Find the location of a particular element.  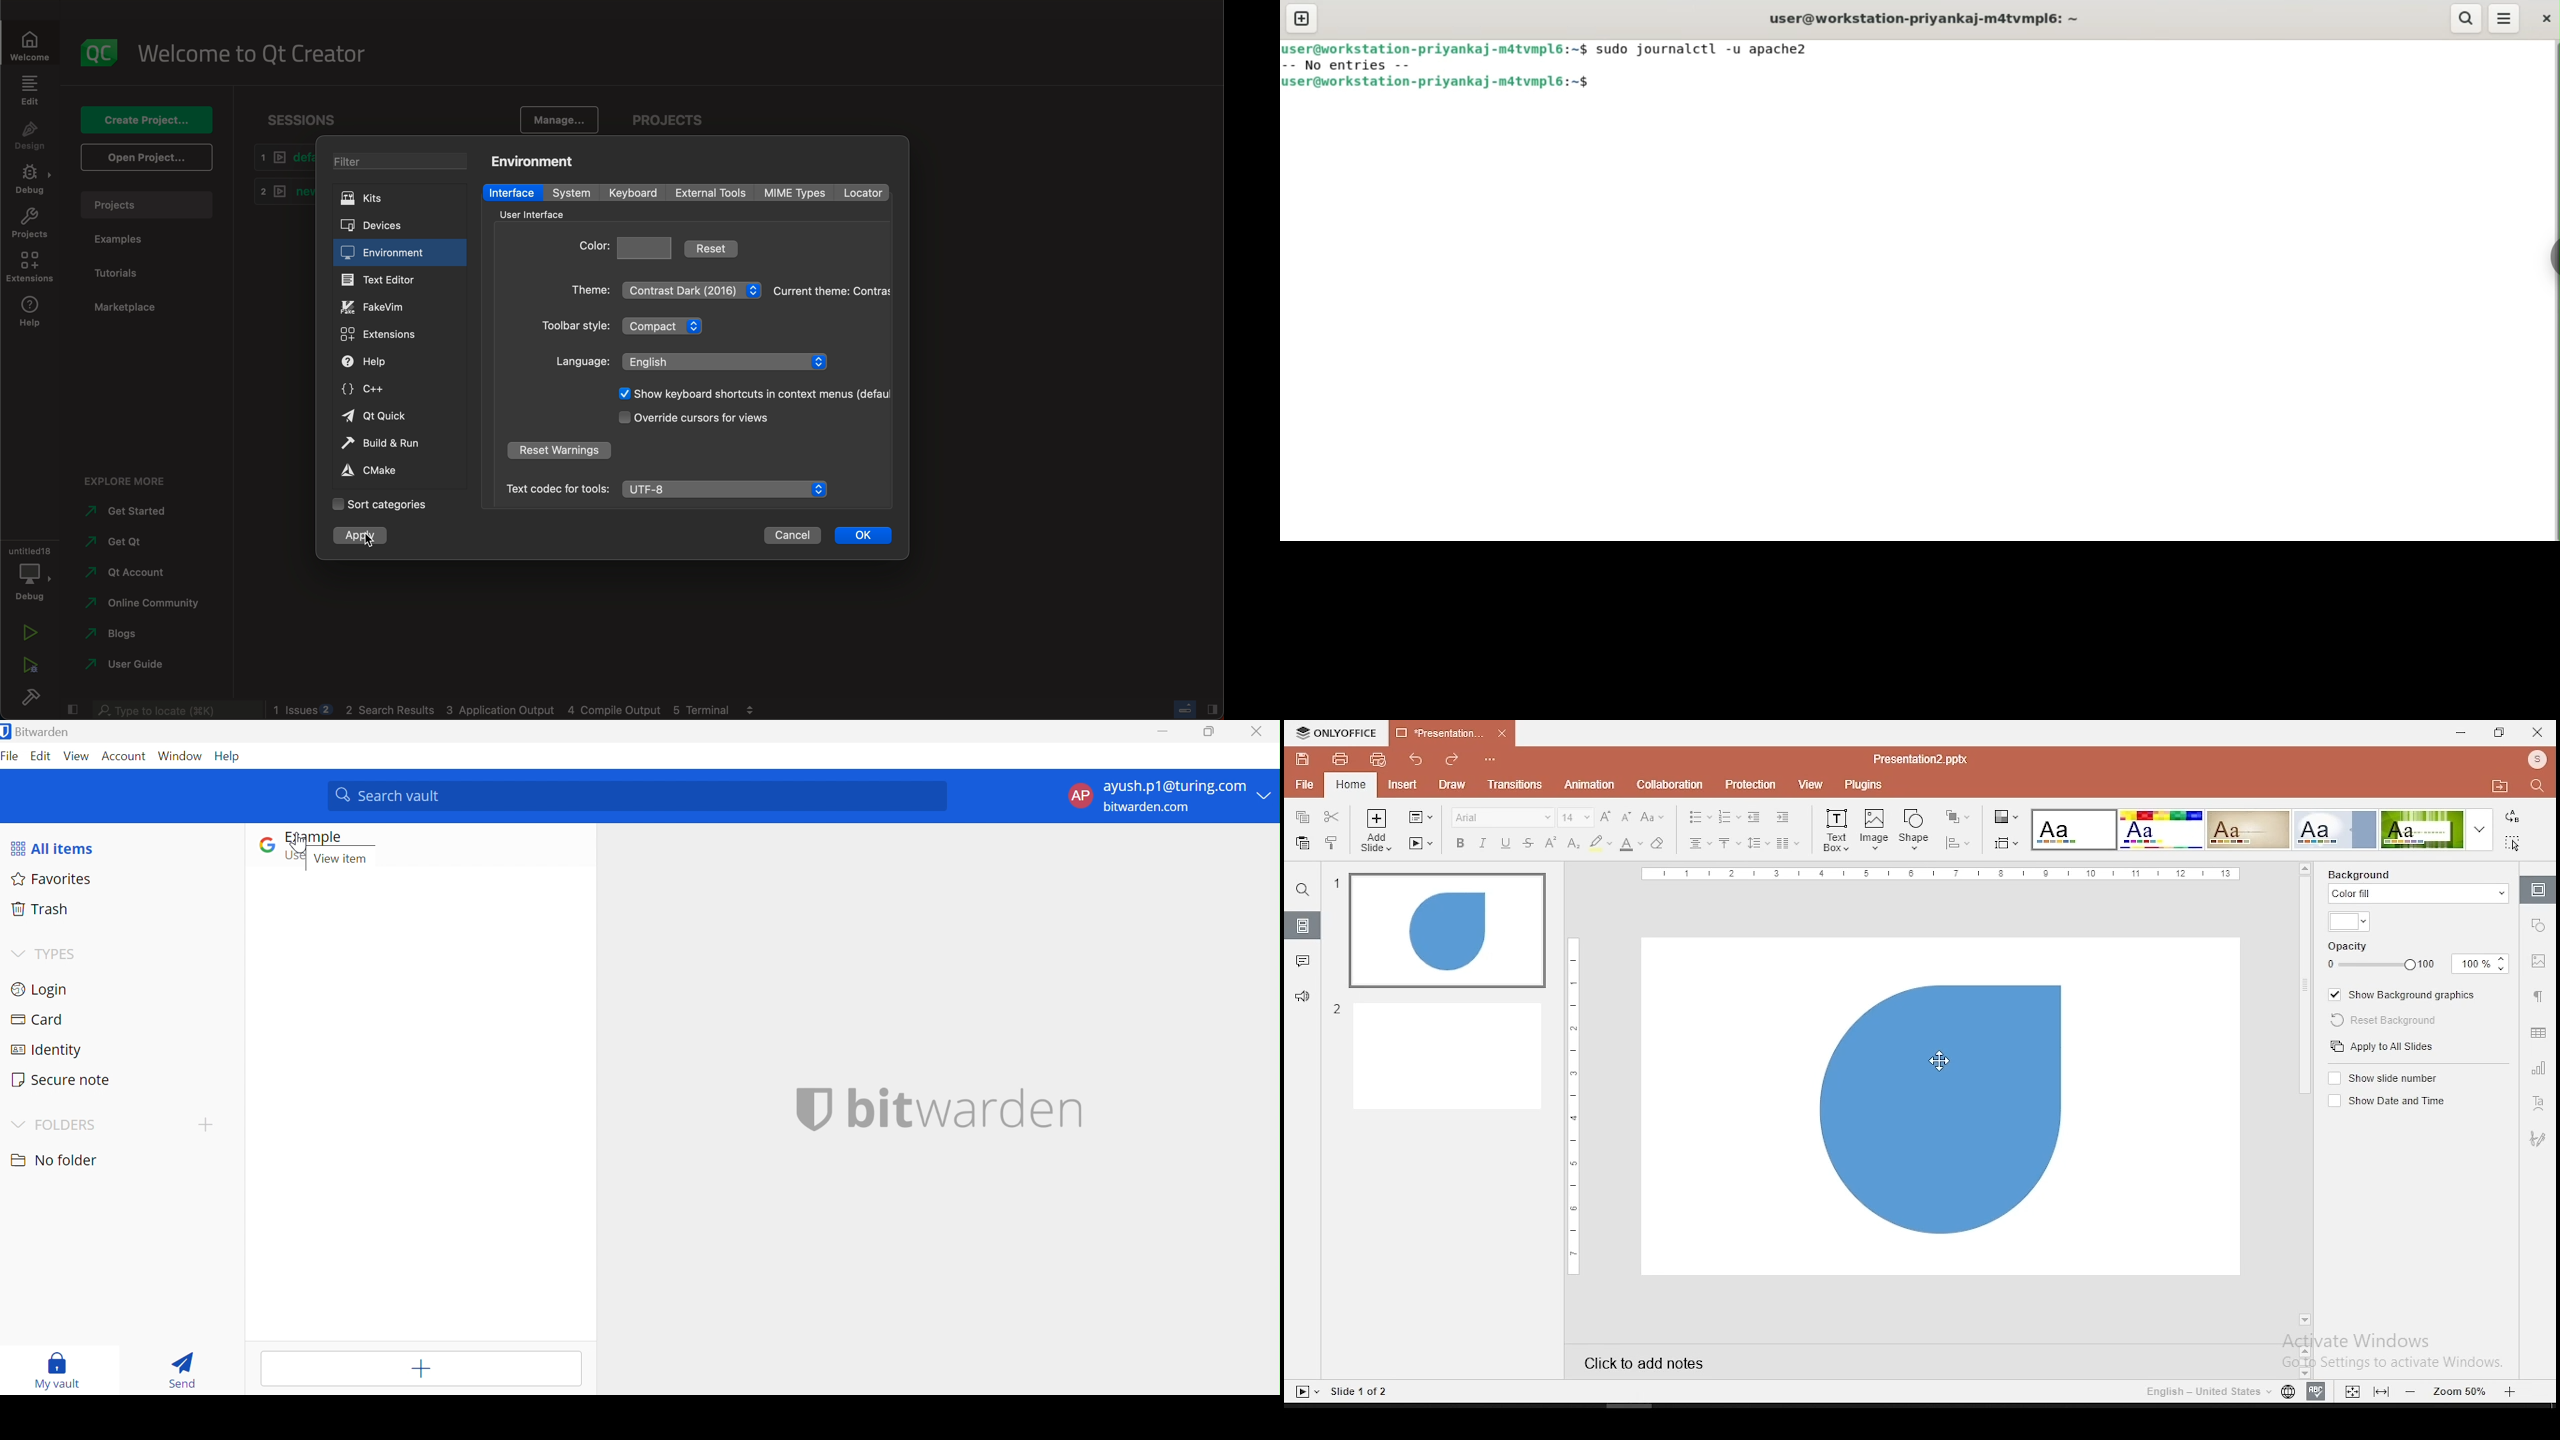

slide 2 is located at coordinates (1437, 1055).